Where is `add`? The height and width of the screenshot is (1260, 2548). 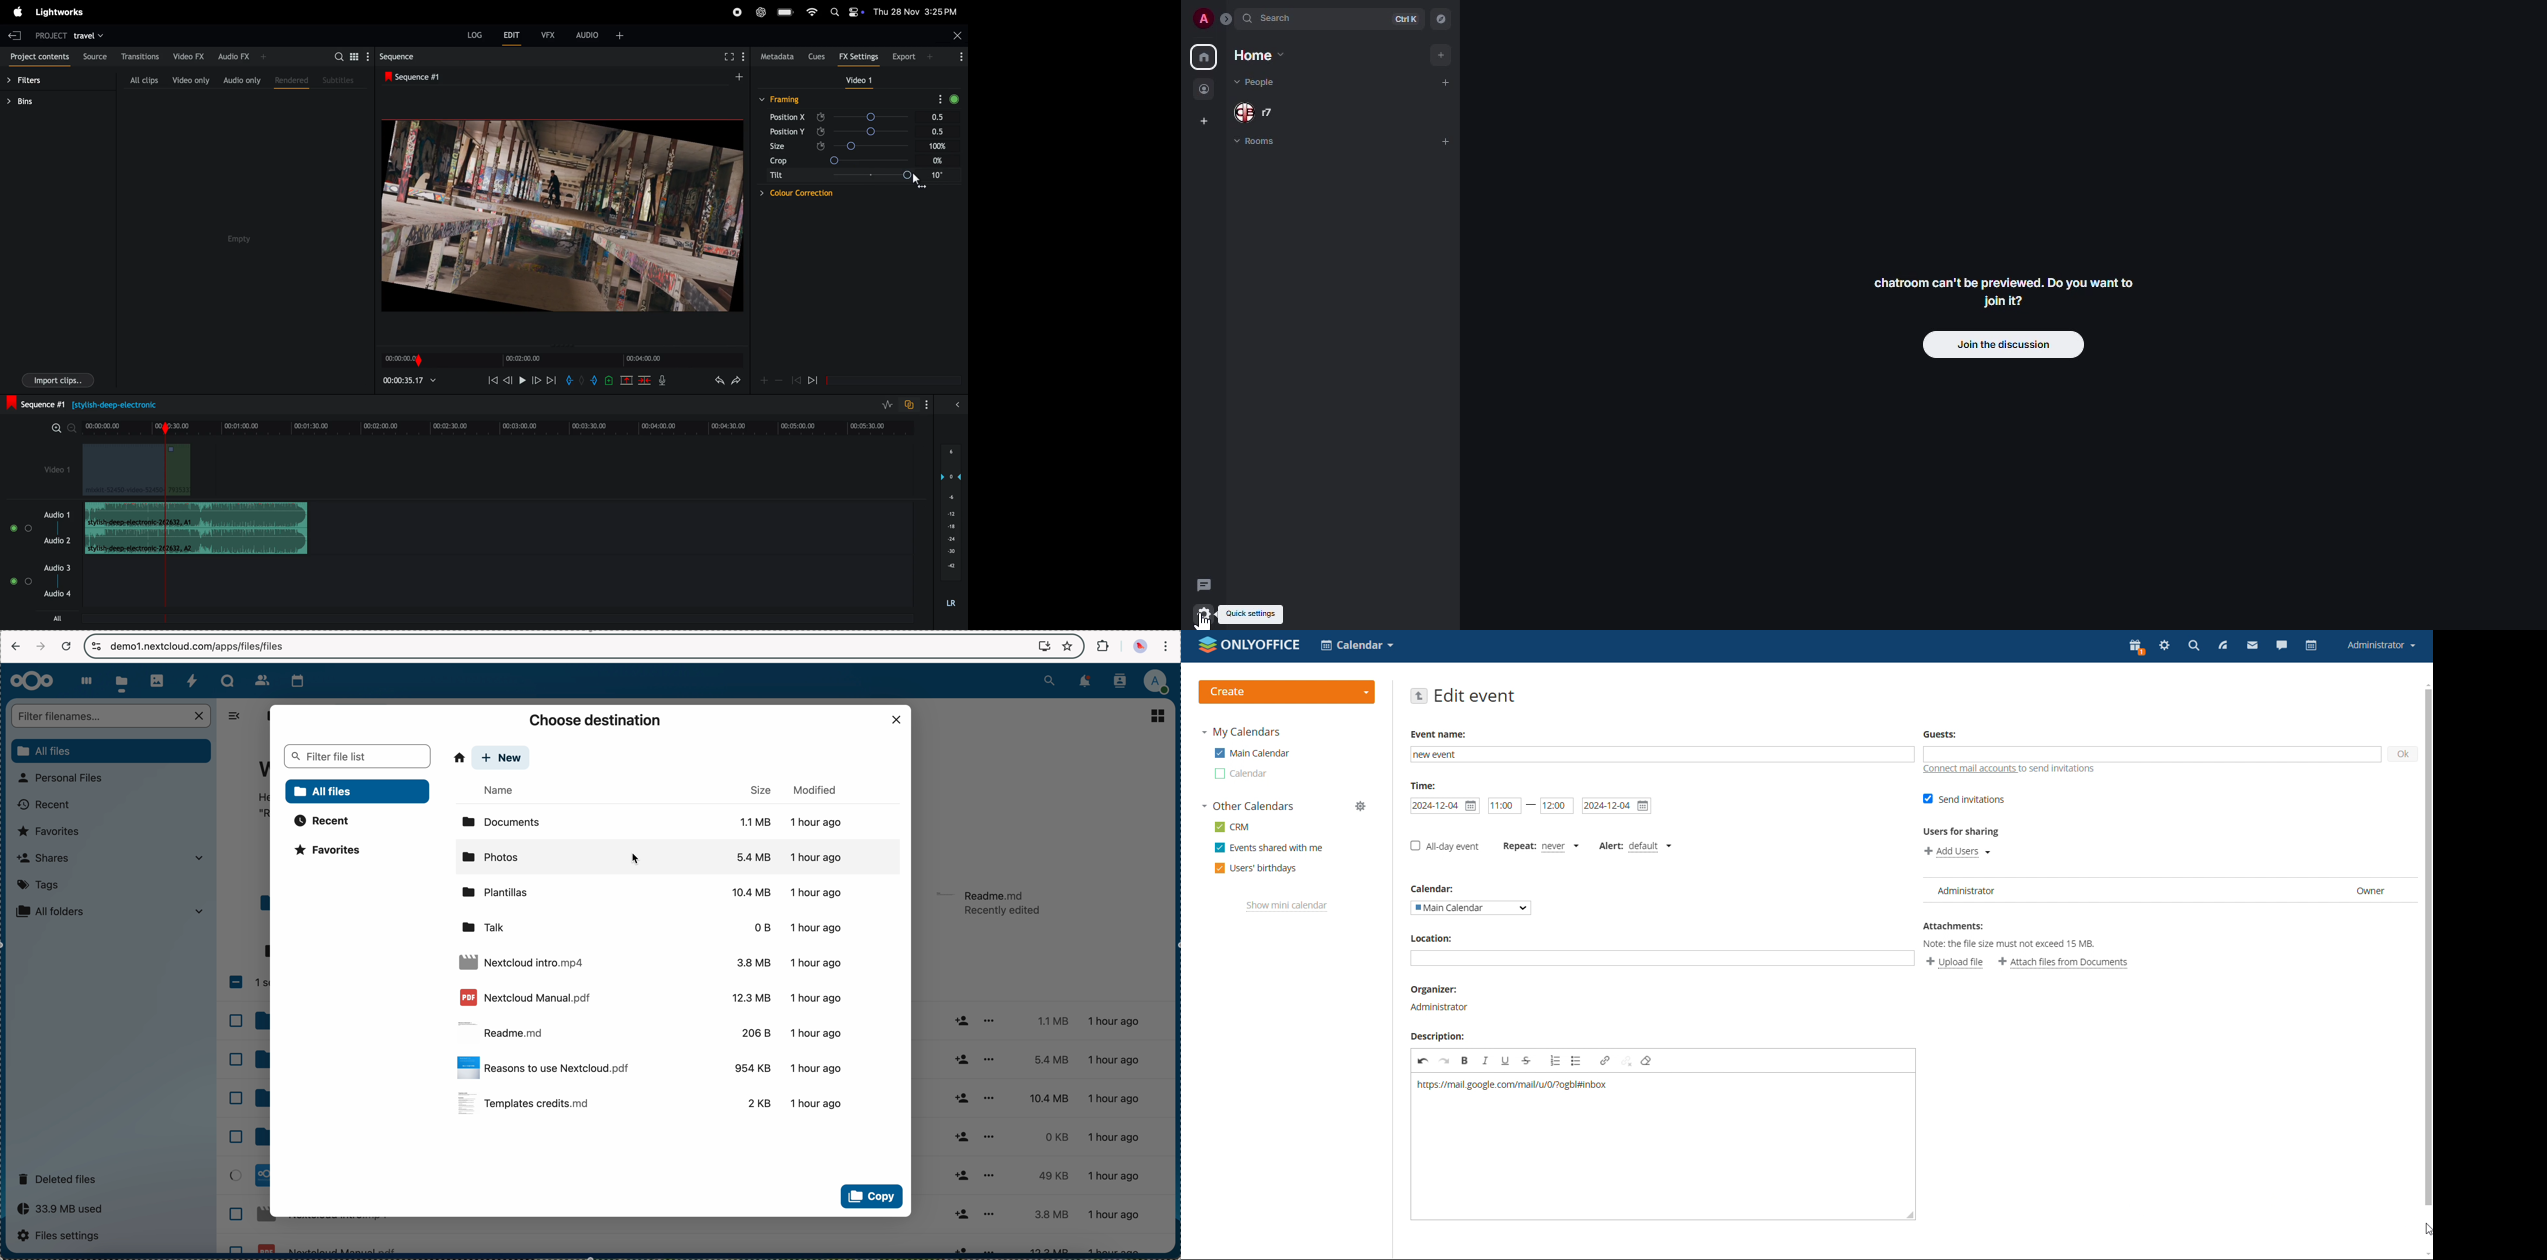
add is located at coordinates (1452, 84).